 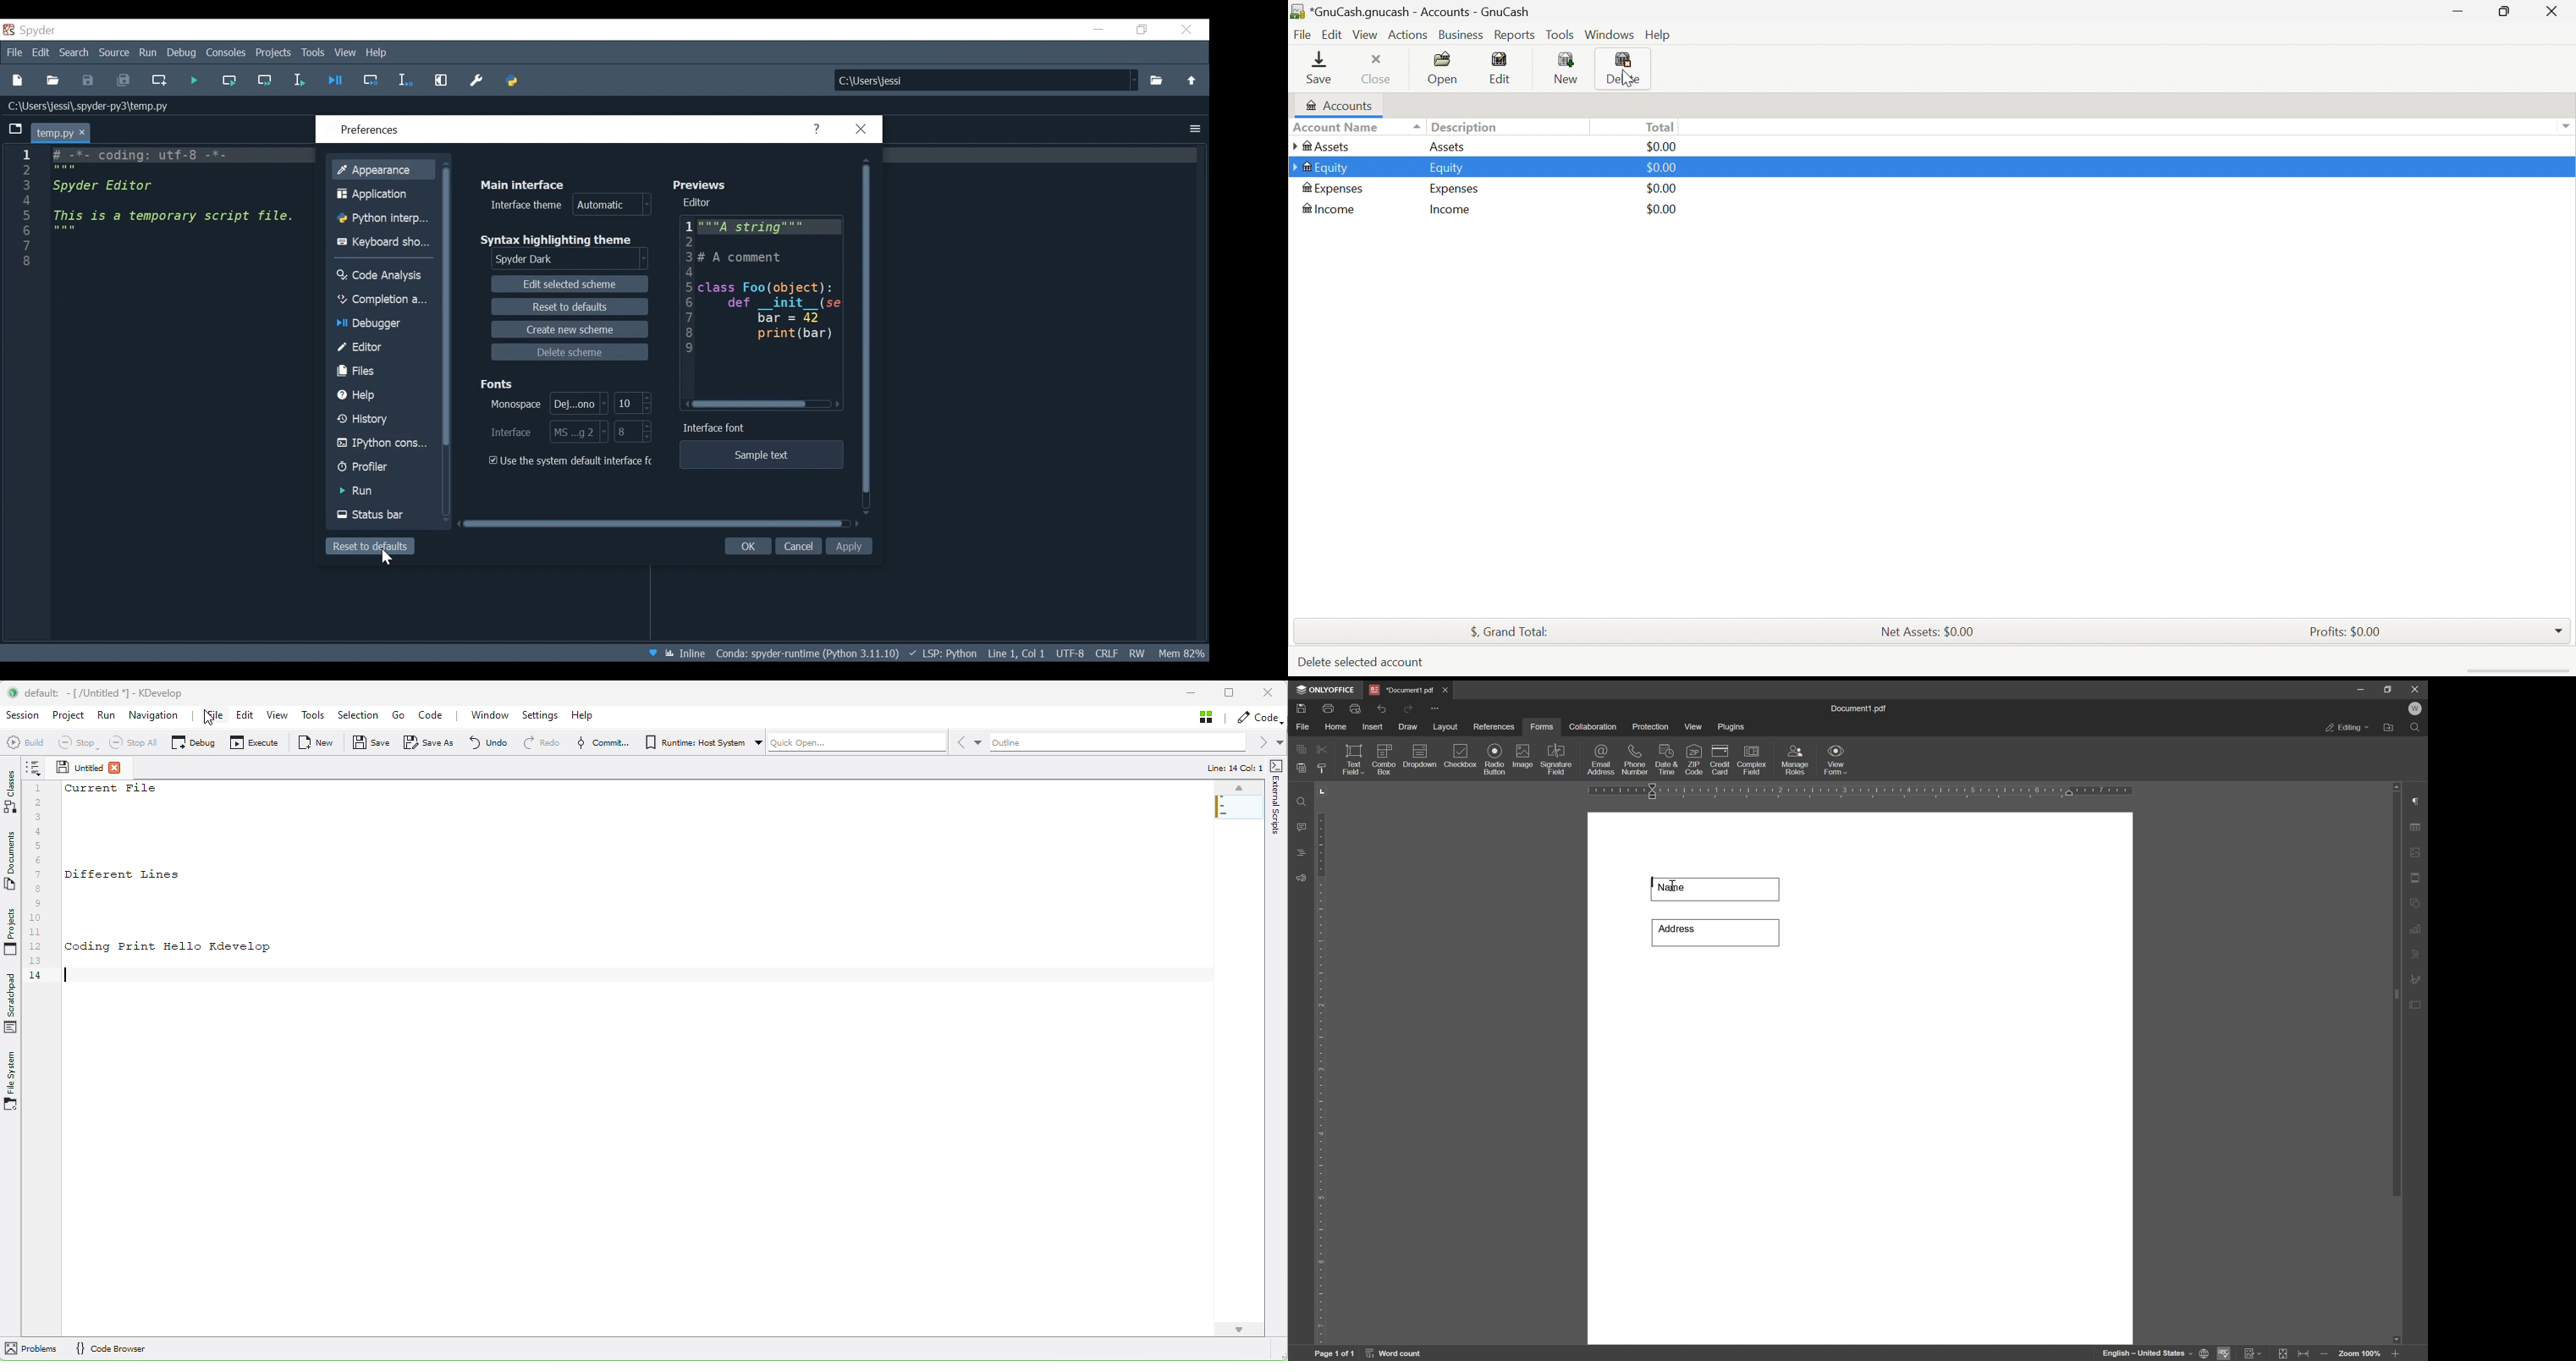 I want to click on fit to slide, so click(x=2282, y=1354).